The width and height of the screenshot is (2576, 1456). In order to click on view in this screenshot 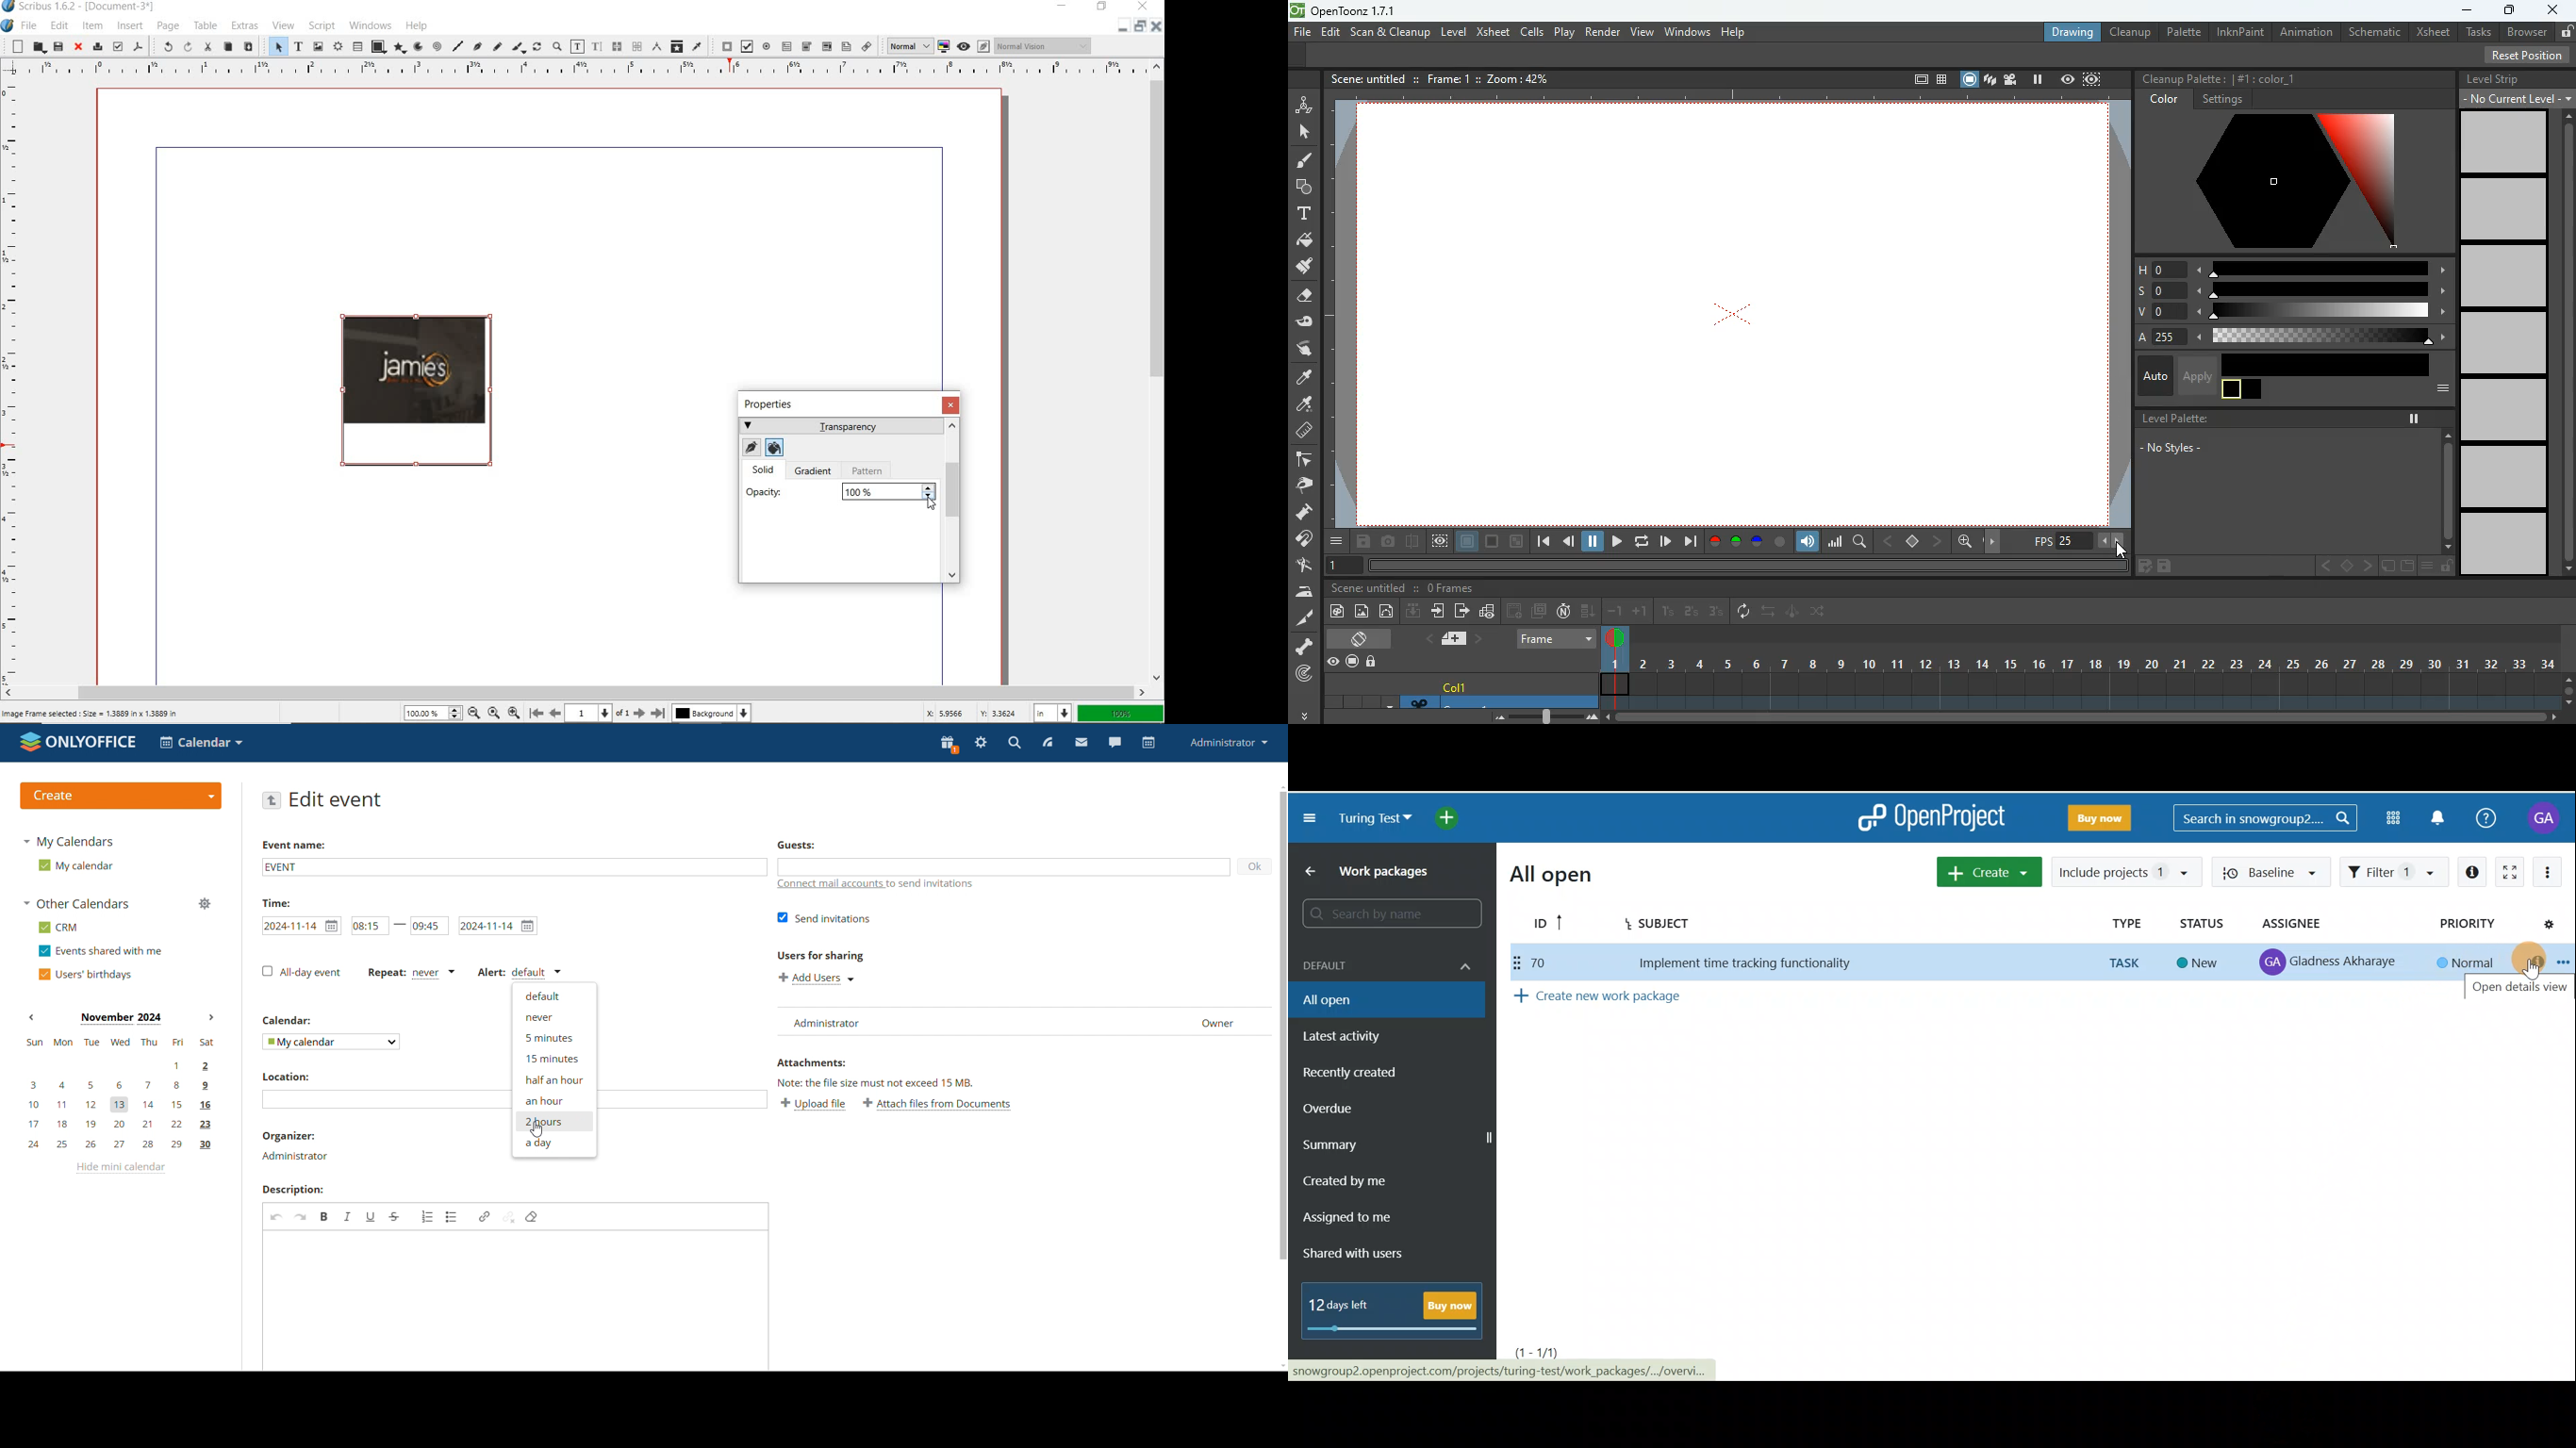, I will do `click(1332, 663)`.